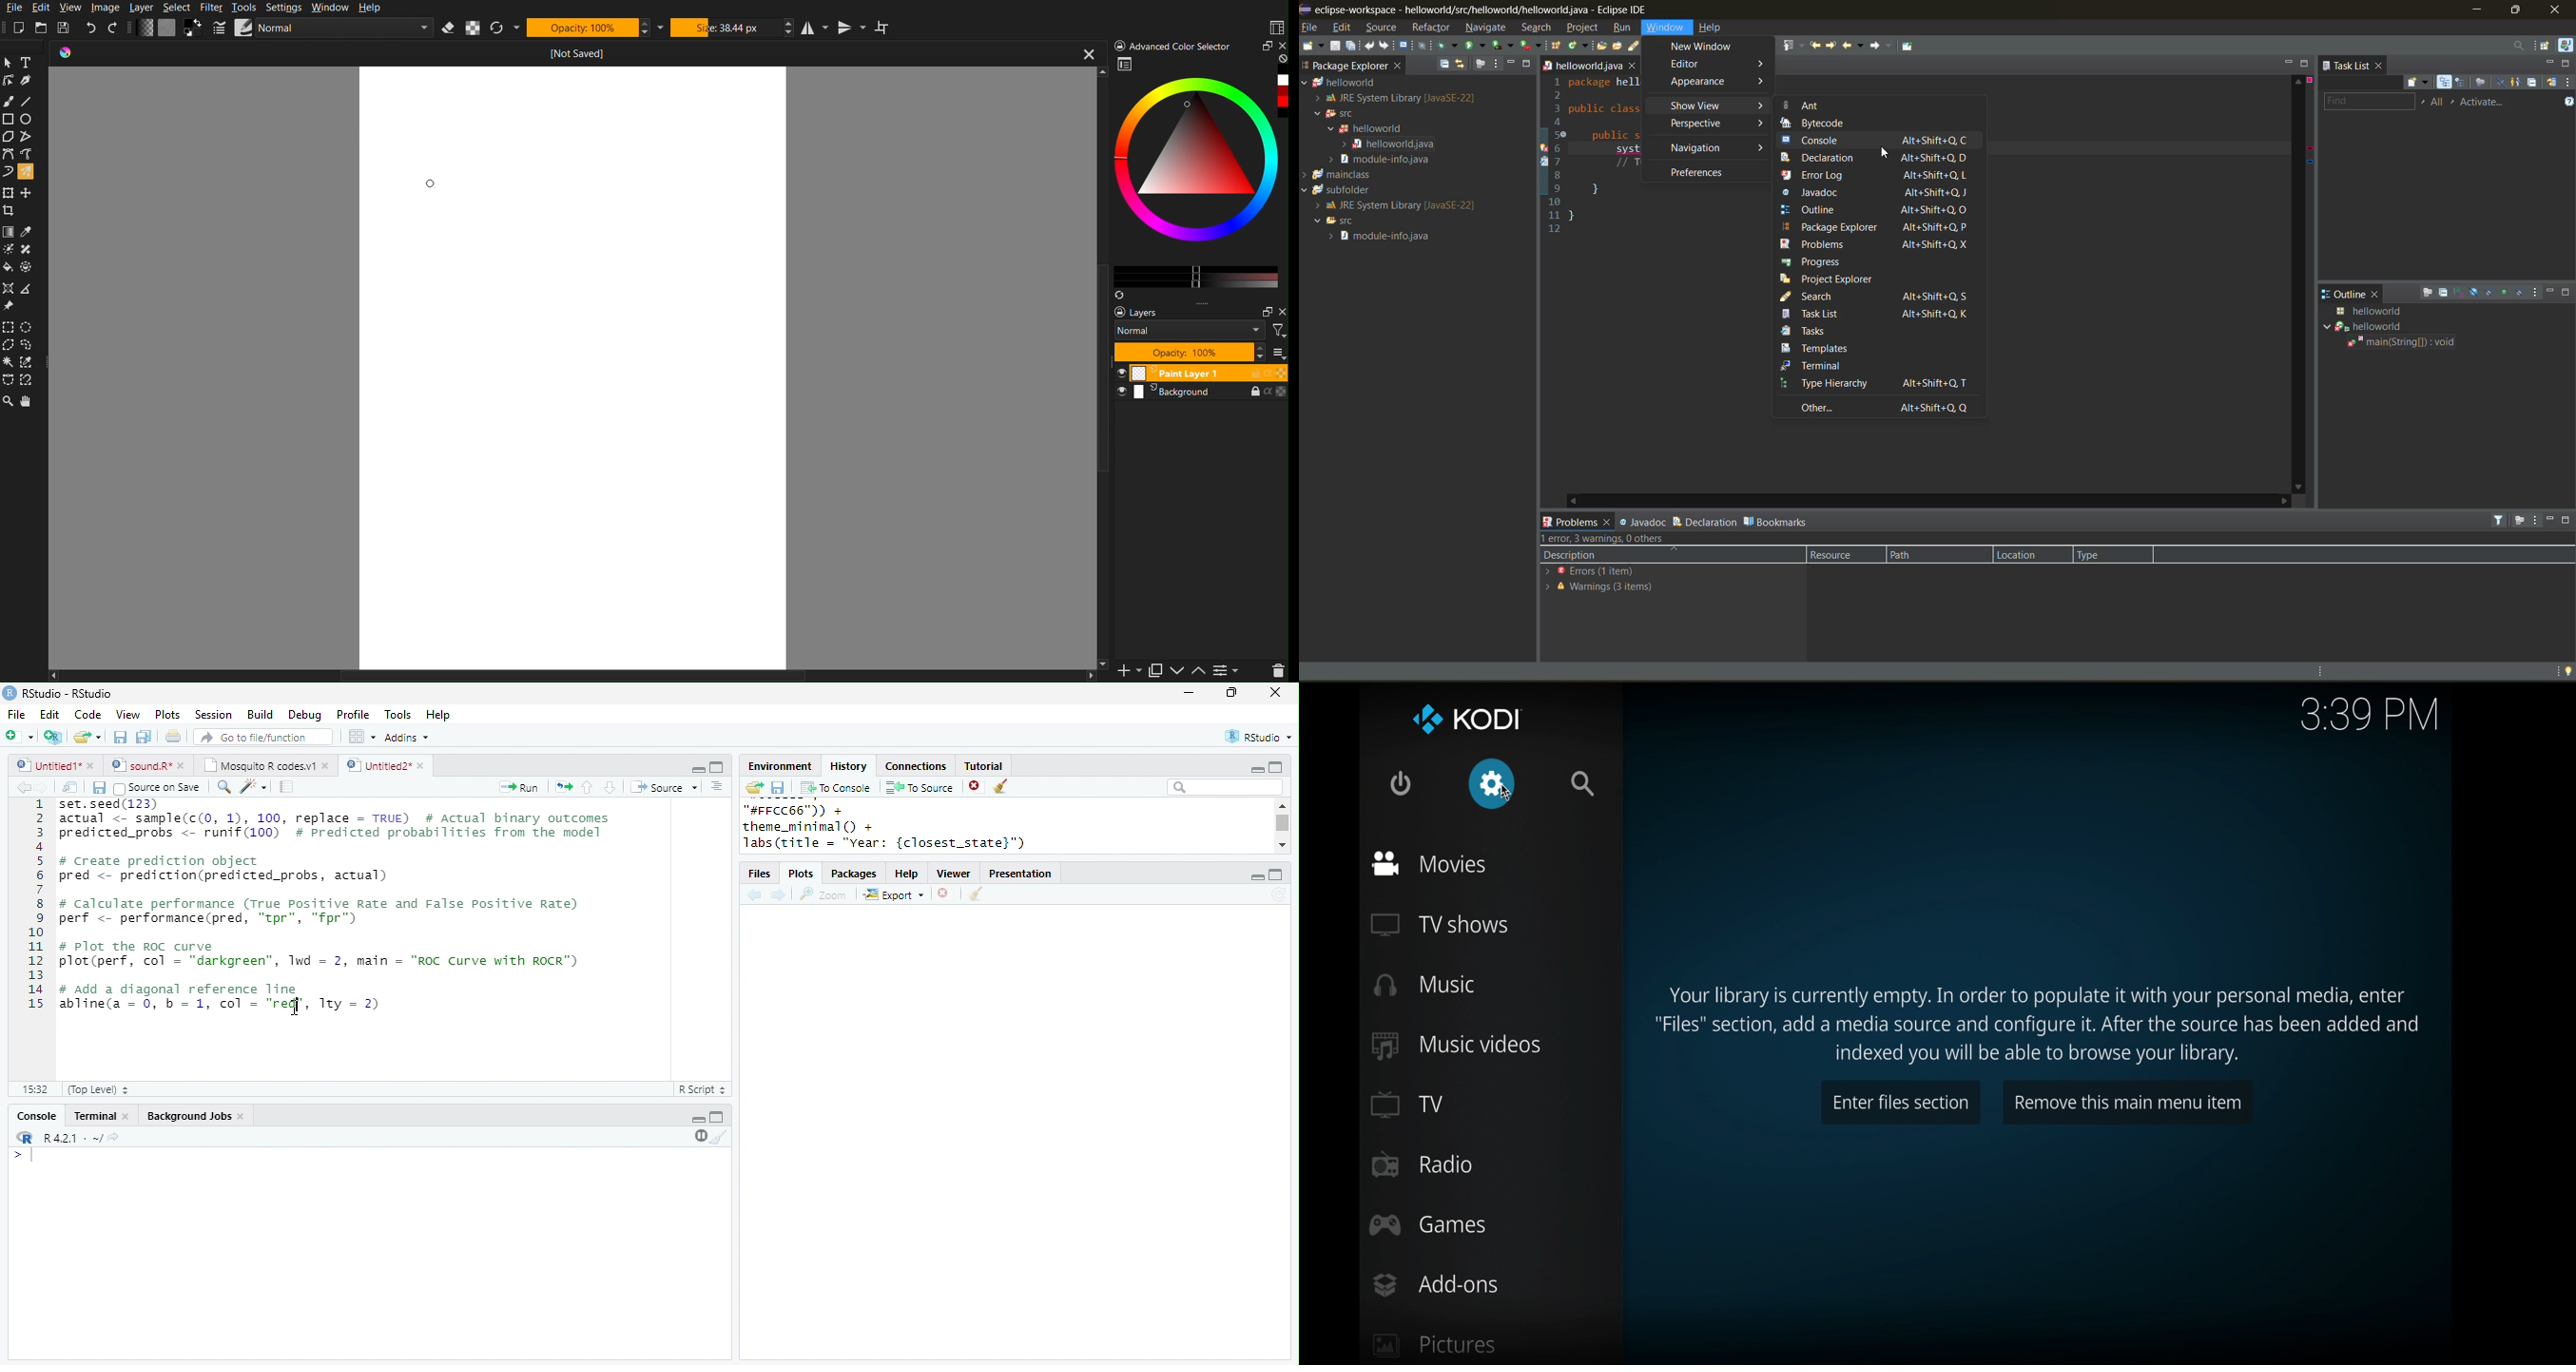 The width and height of the screenshot is (2576, 1372). Describe the element at coordinates (9, 81) in the screenshot. I see `Linework` at that location.